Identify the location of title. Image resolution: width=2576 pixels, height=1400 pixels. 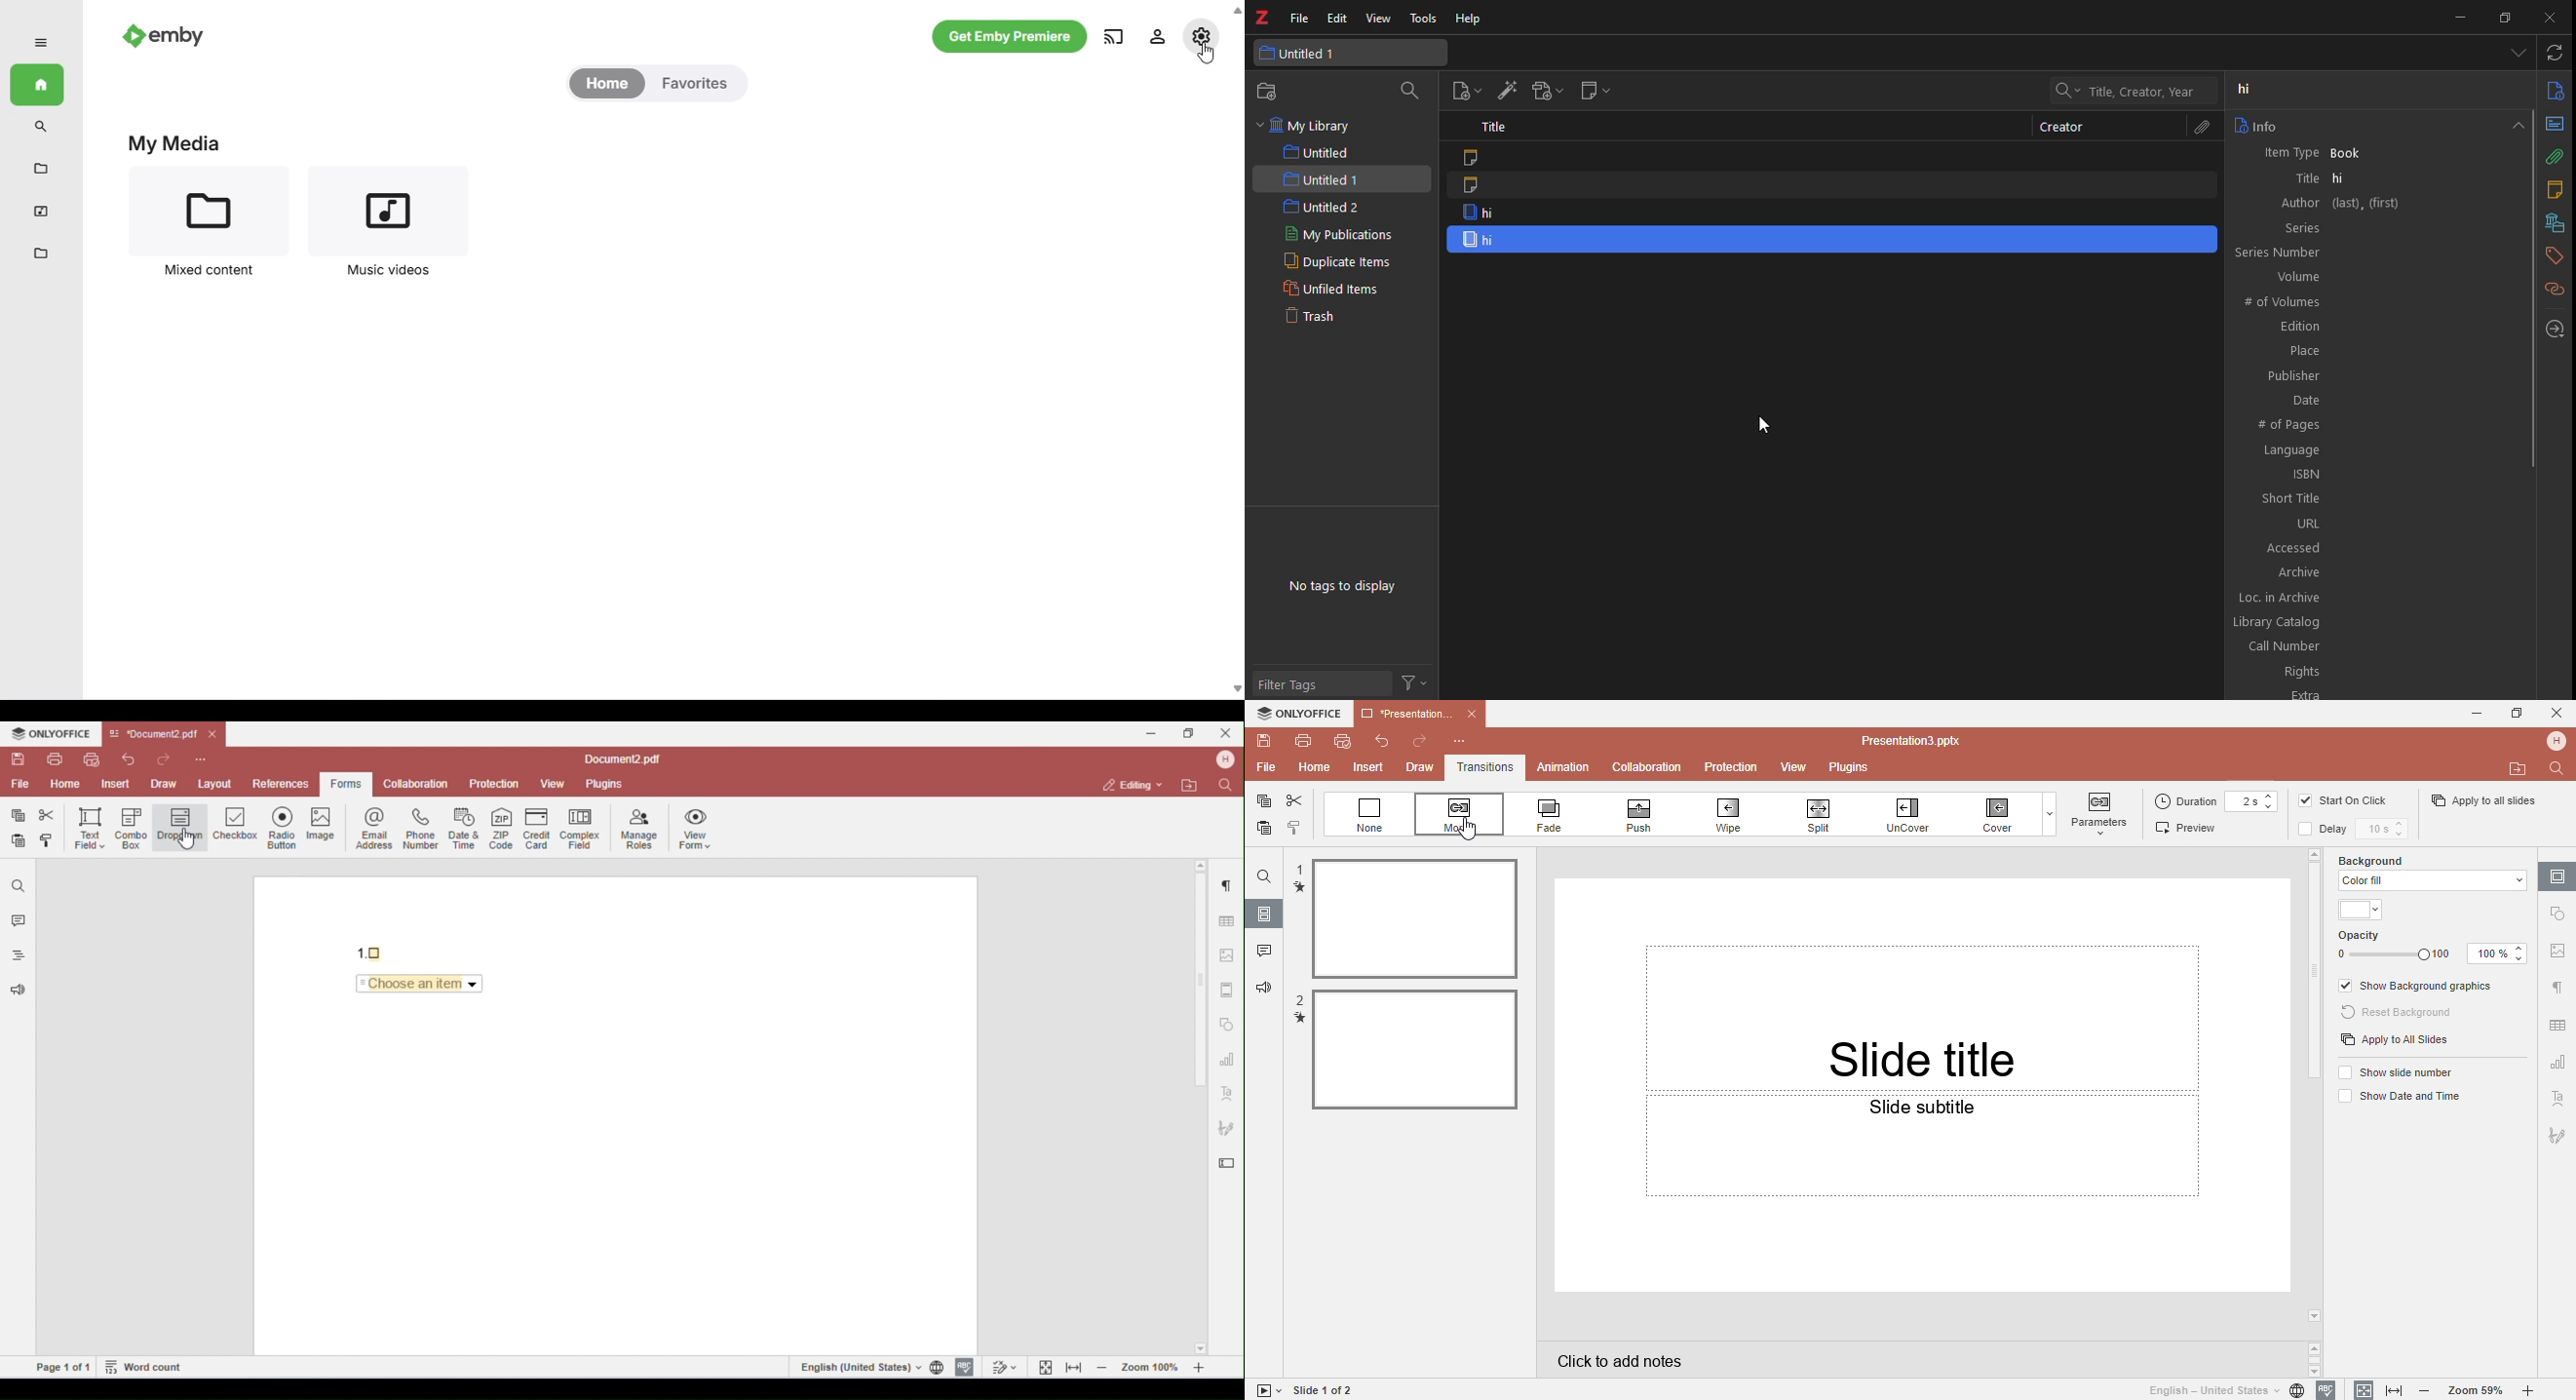
(2303, 176).